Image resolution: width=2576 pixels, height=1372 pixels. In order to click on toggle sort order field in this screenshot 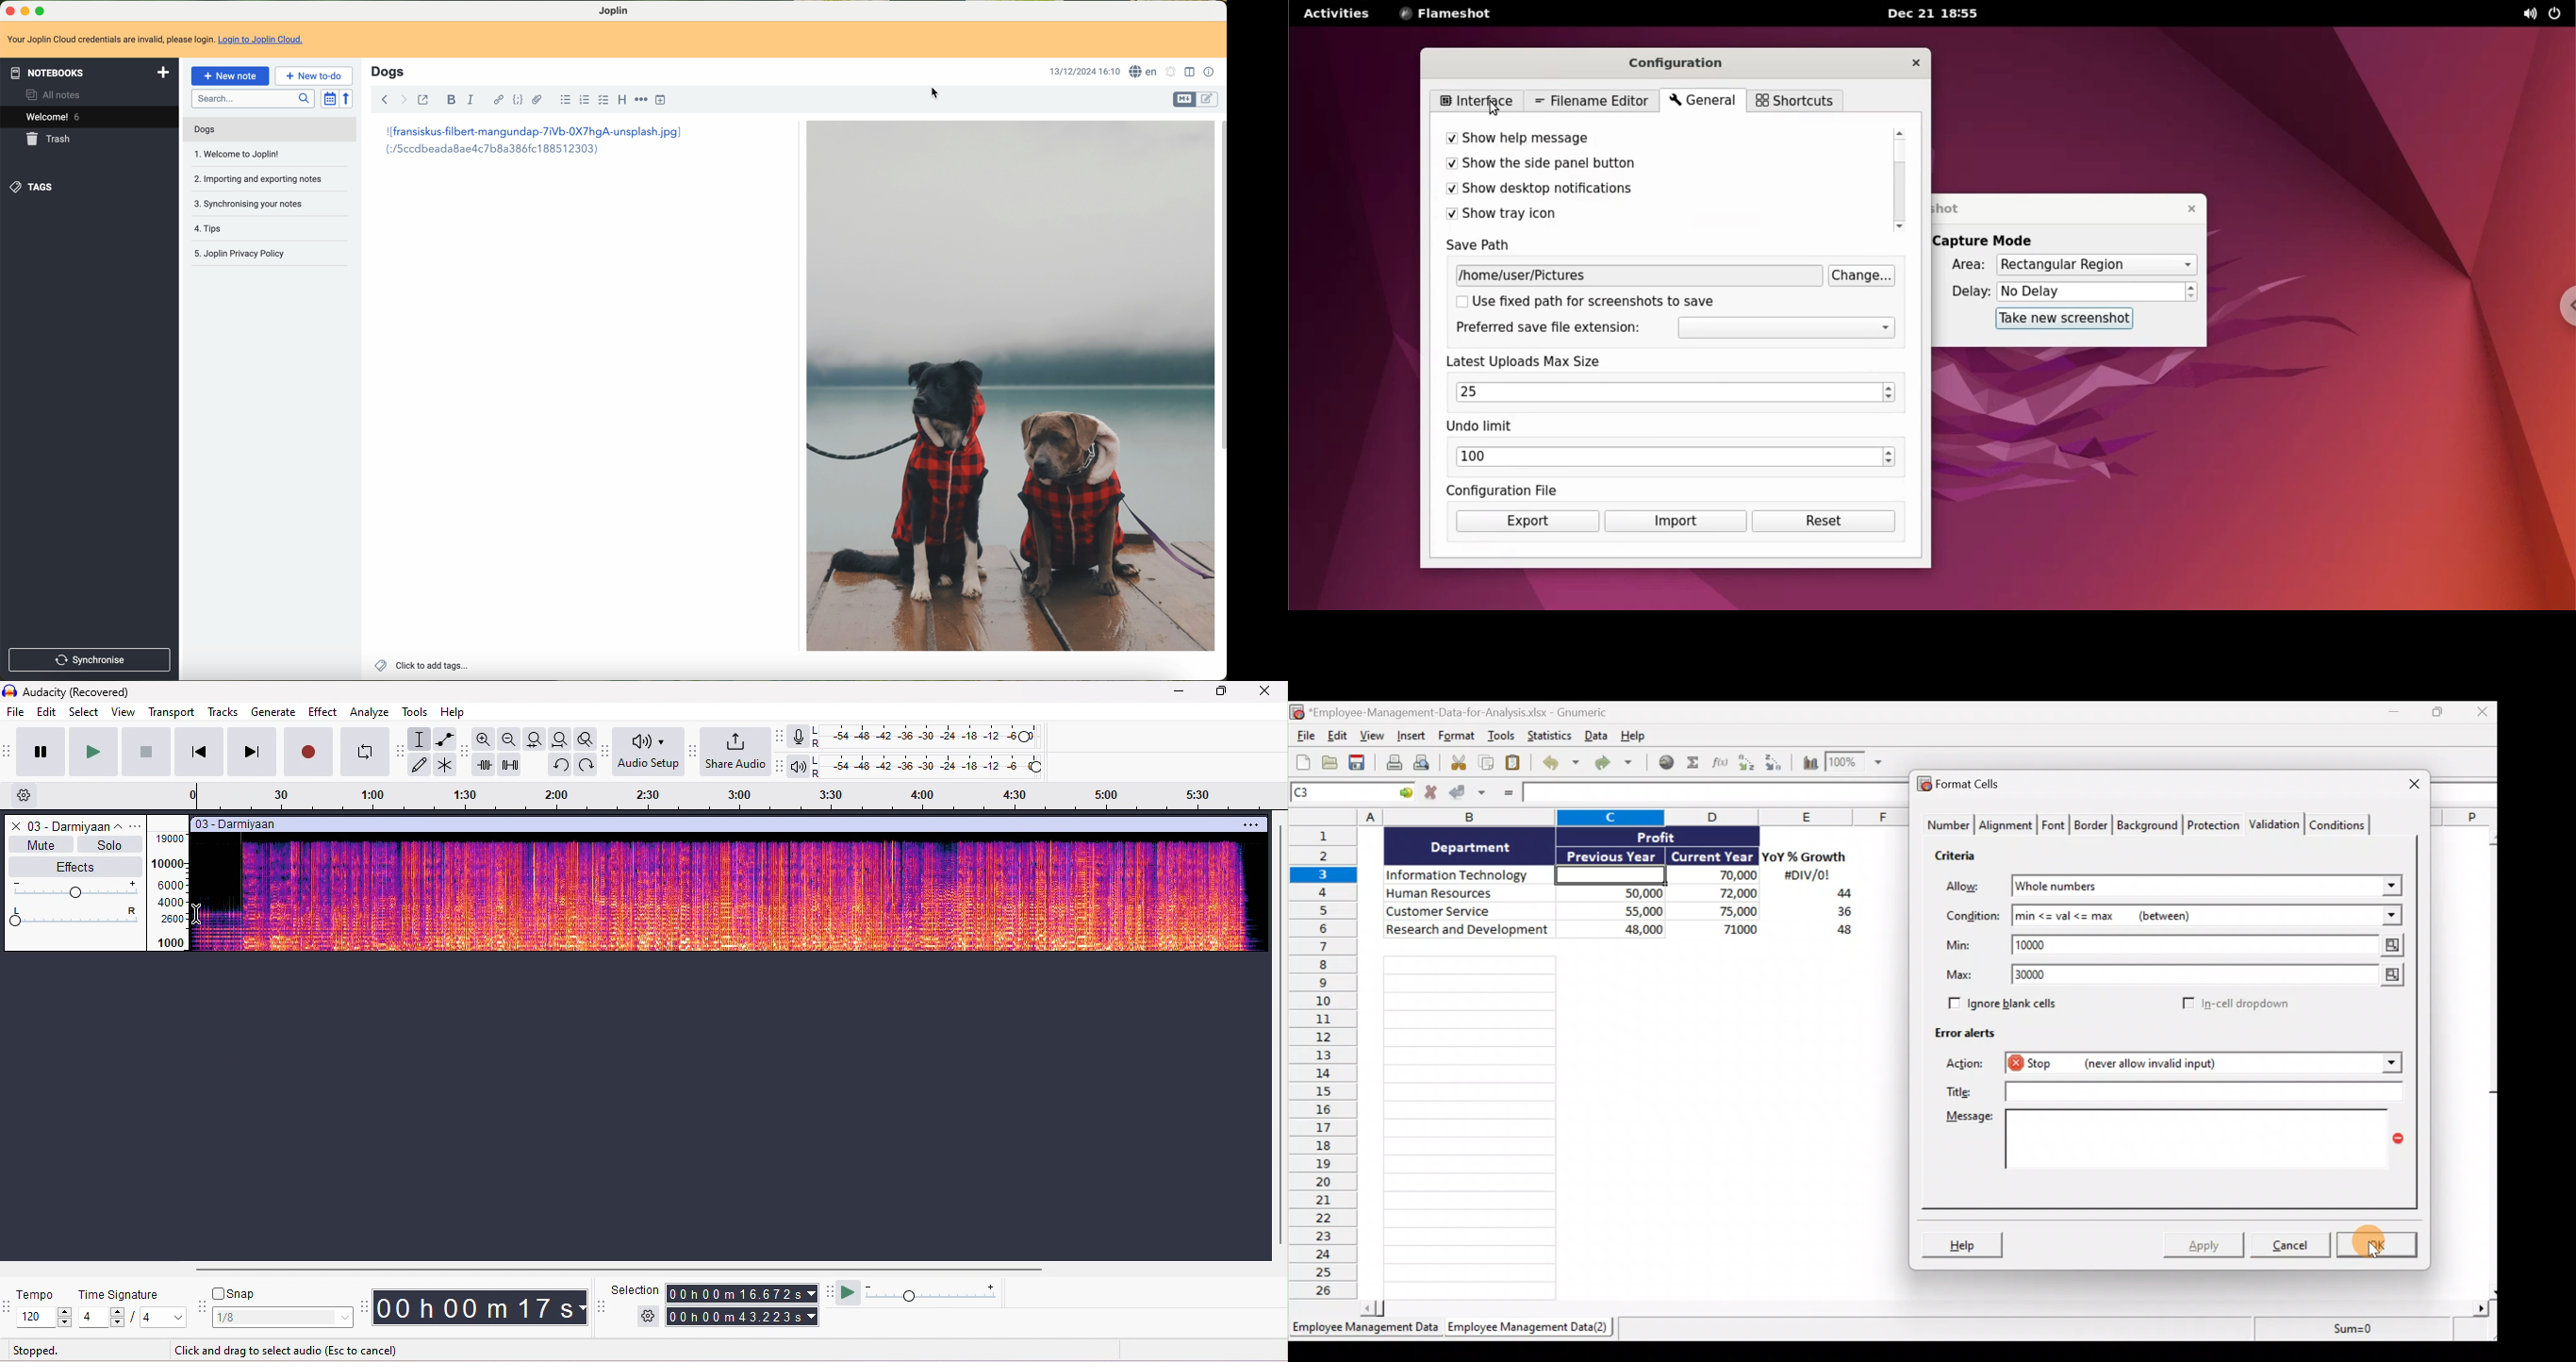, I will do `click(329, 99)`.